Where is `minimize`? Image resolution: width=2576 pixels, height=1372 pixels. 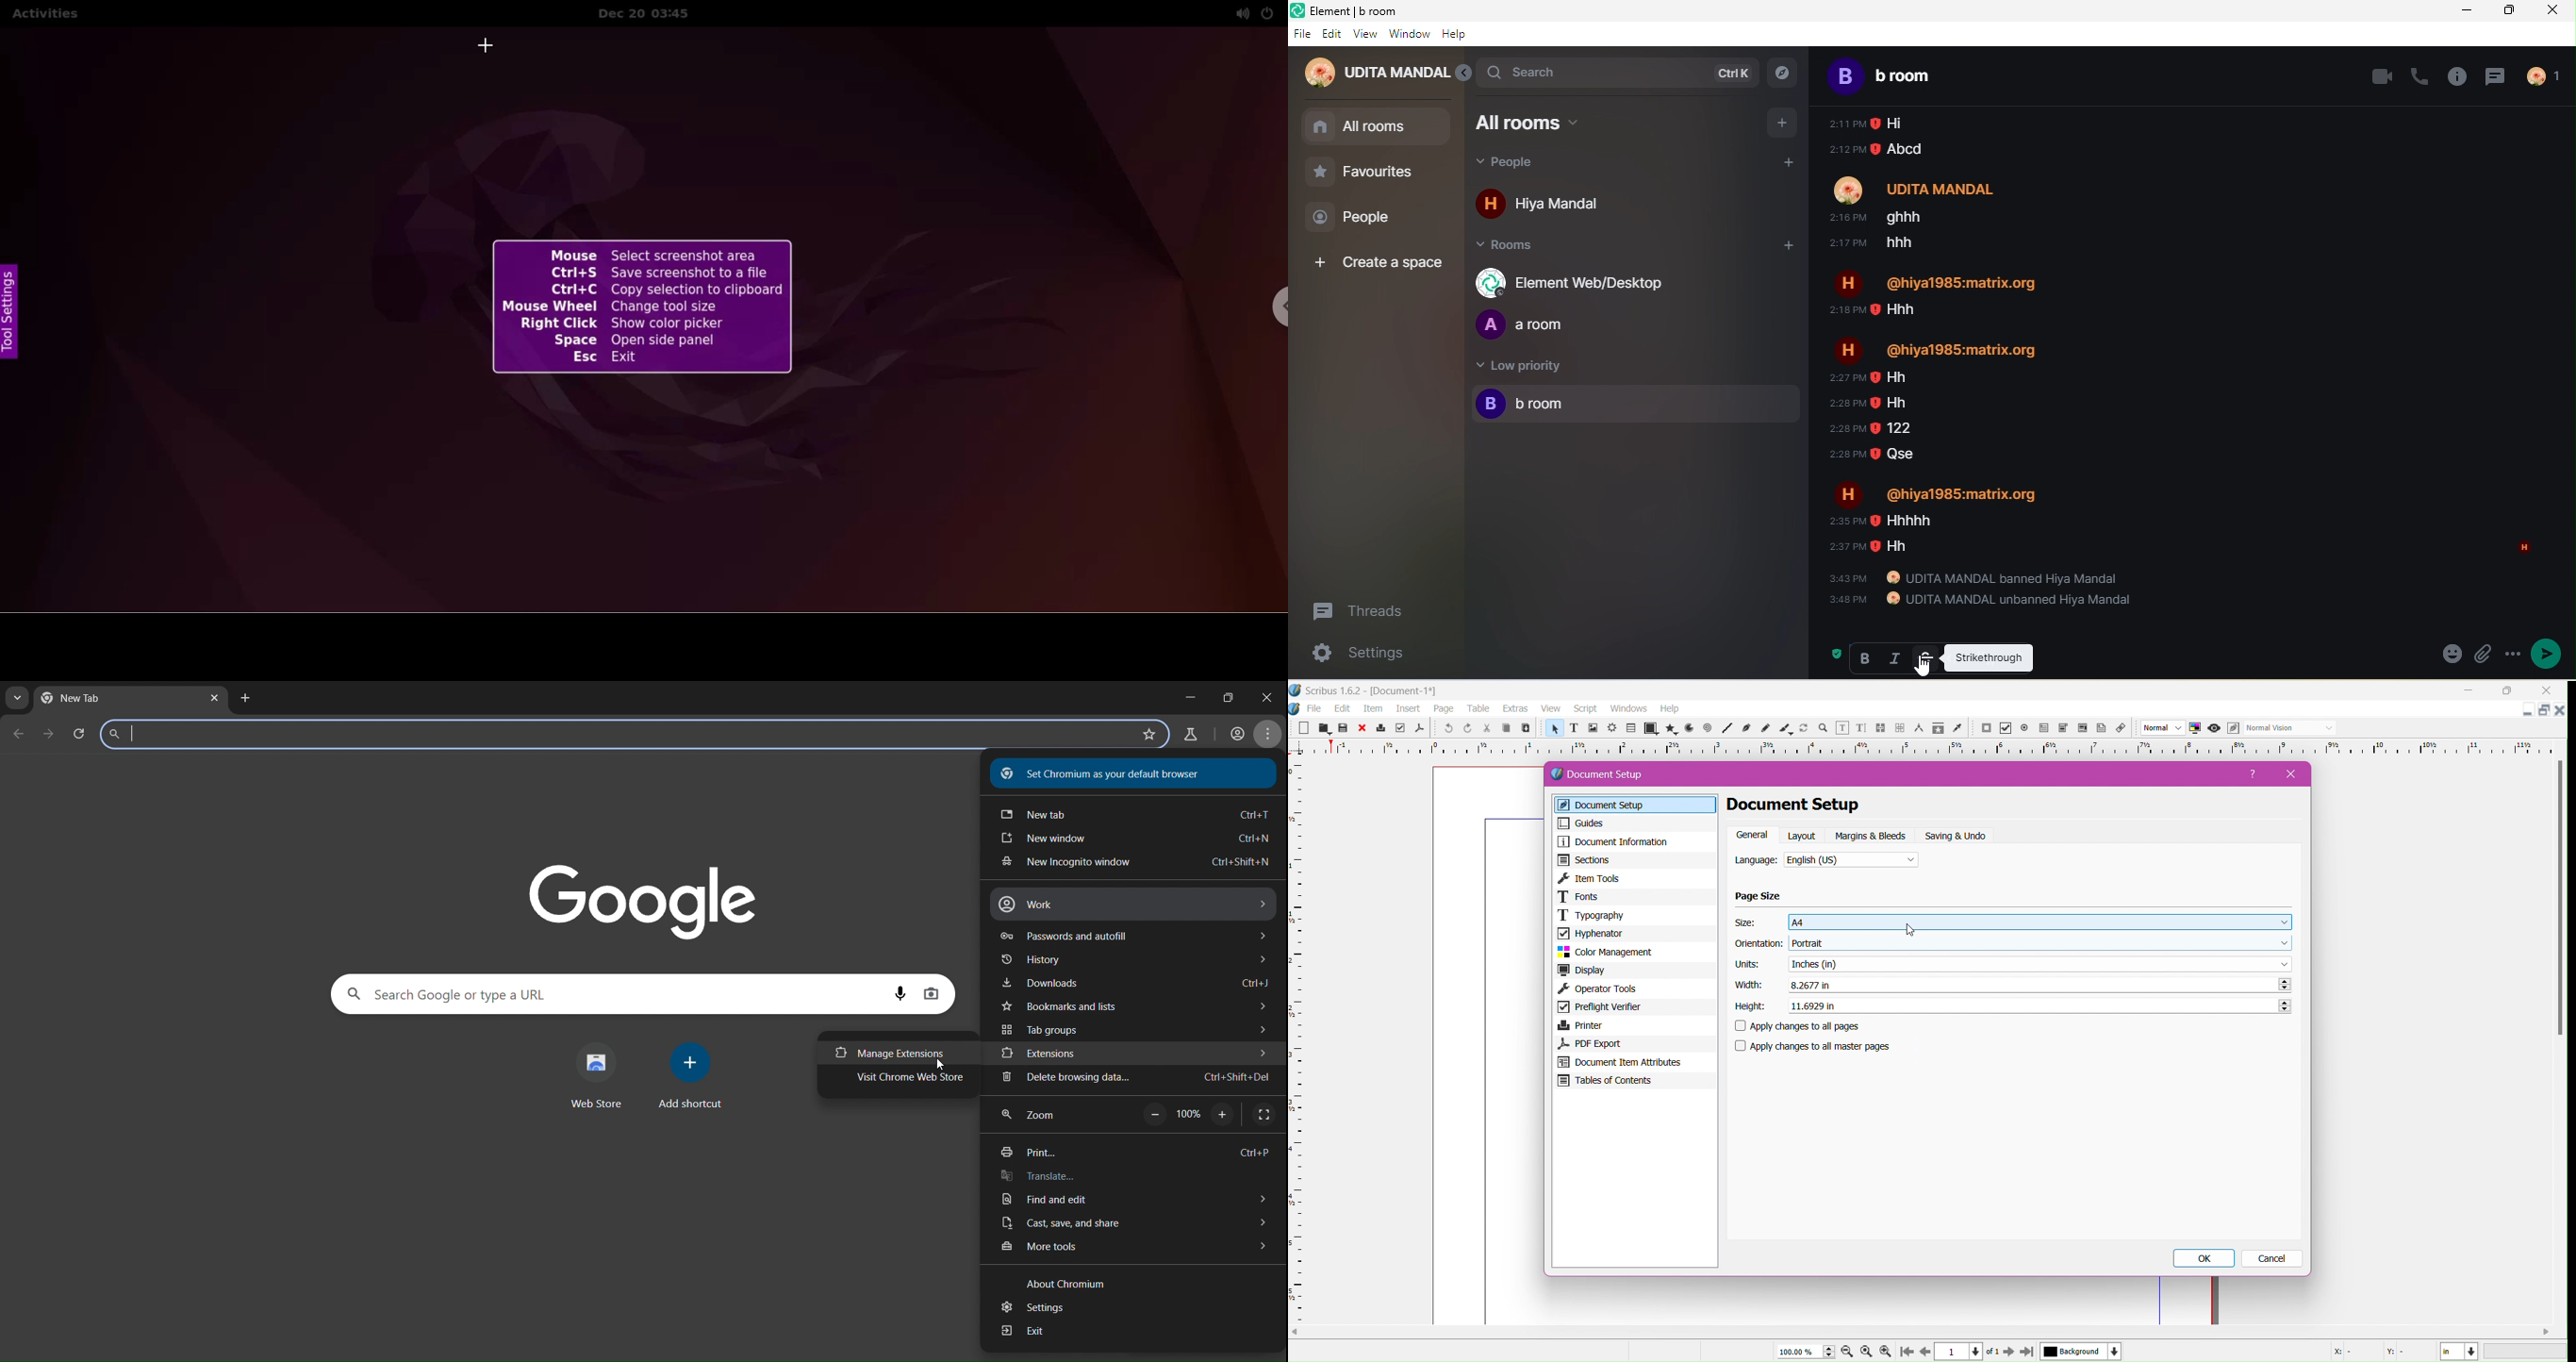 minimize is located at coordinates (2469, 691).